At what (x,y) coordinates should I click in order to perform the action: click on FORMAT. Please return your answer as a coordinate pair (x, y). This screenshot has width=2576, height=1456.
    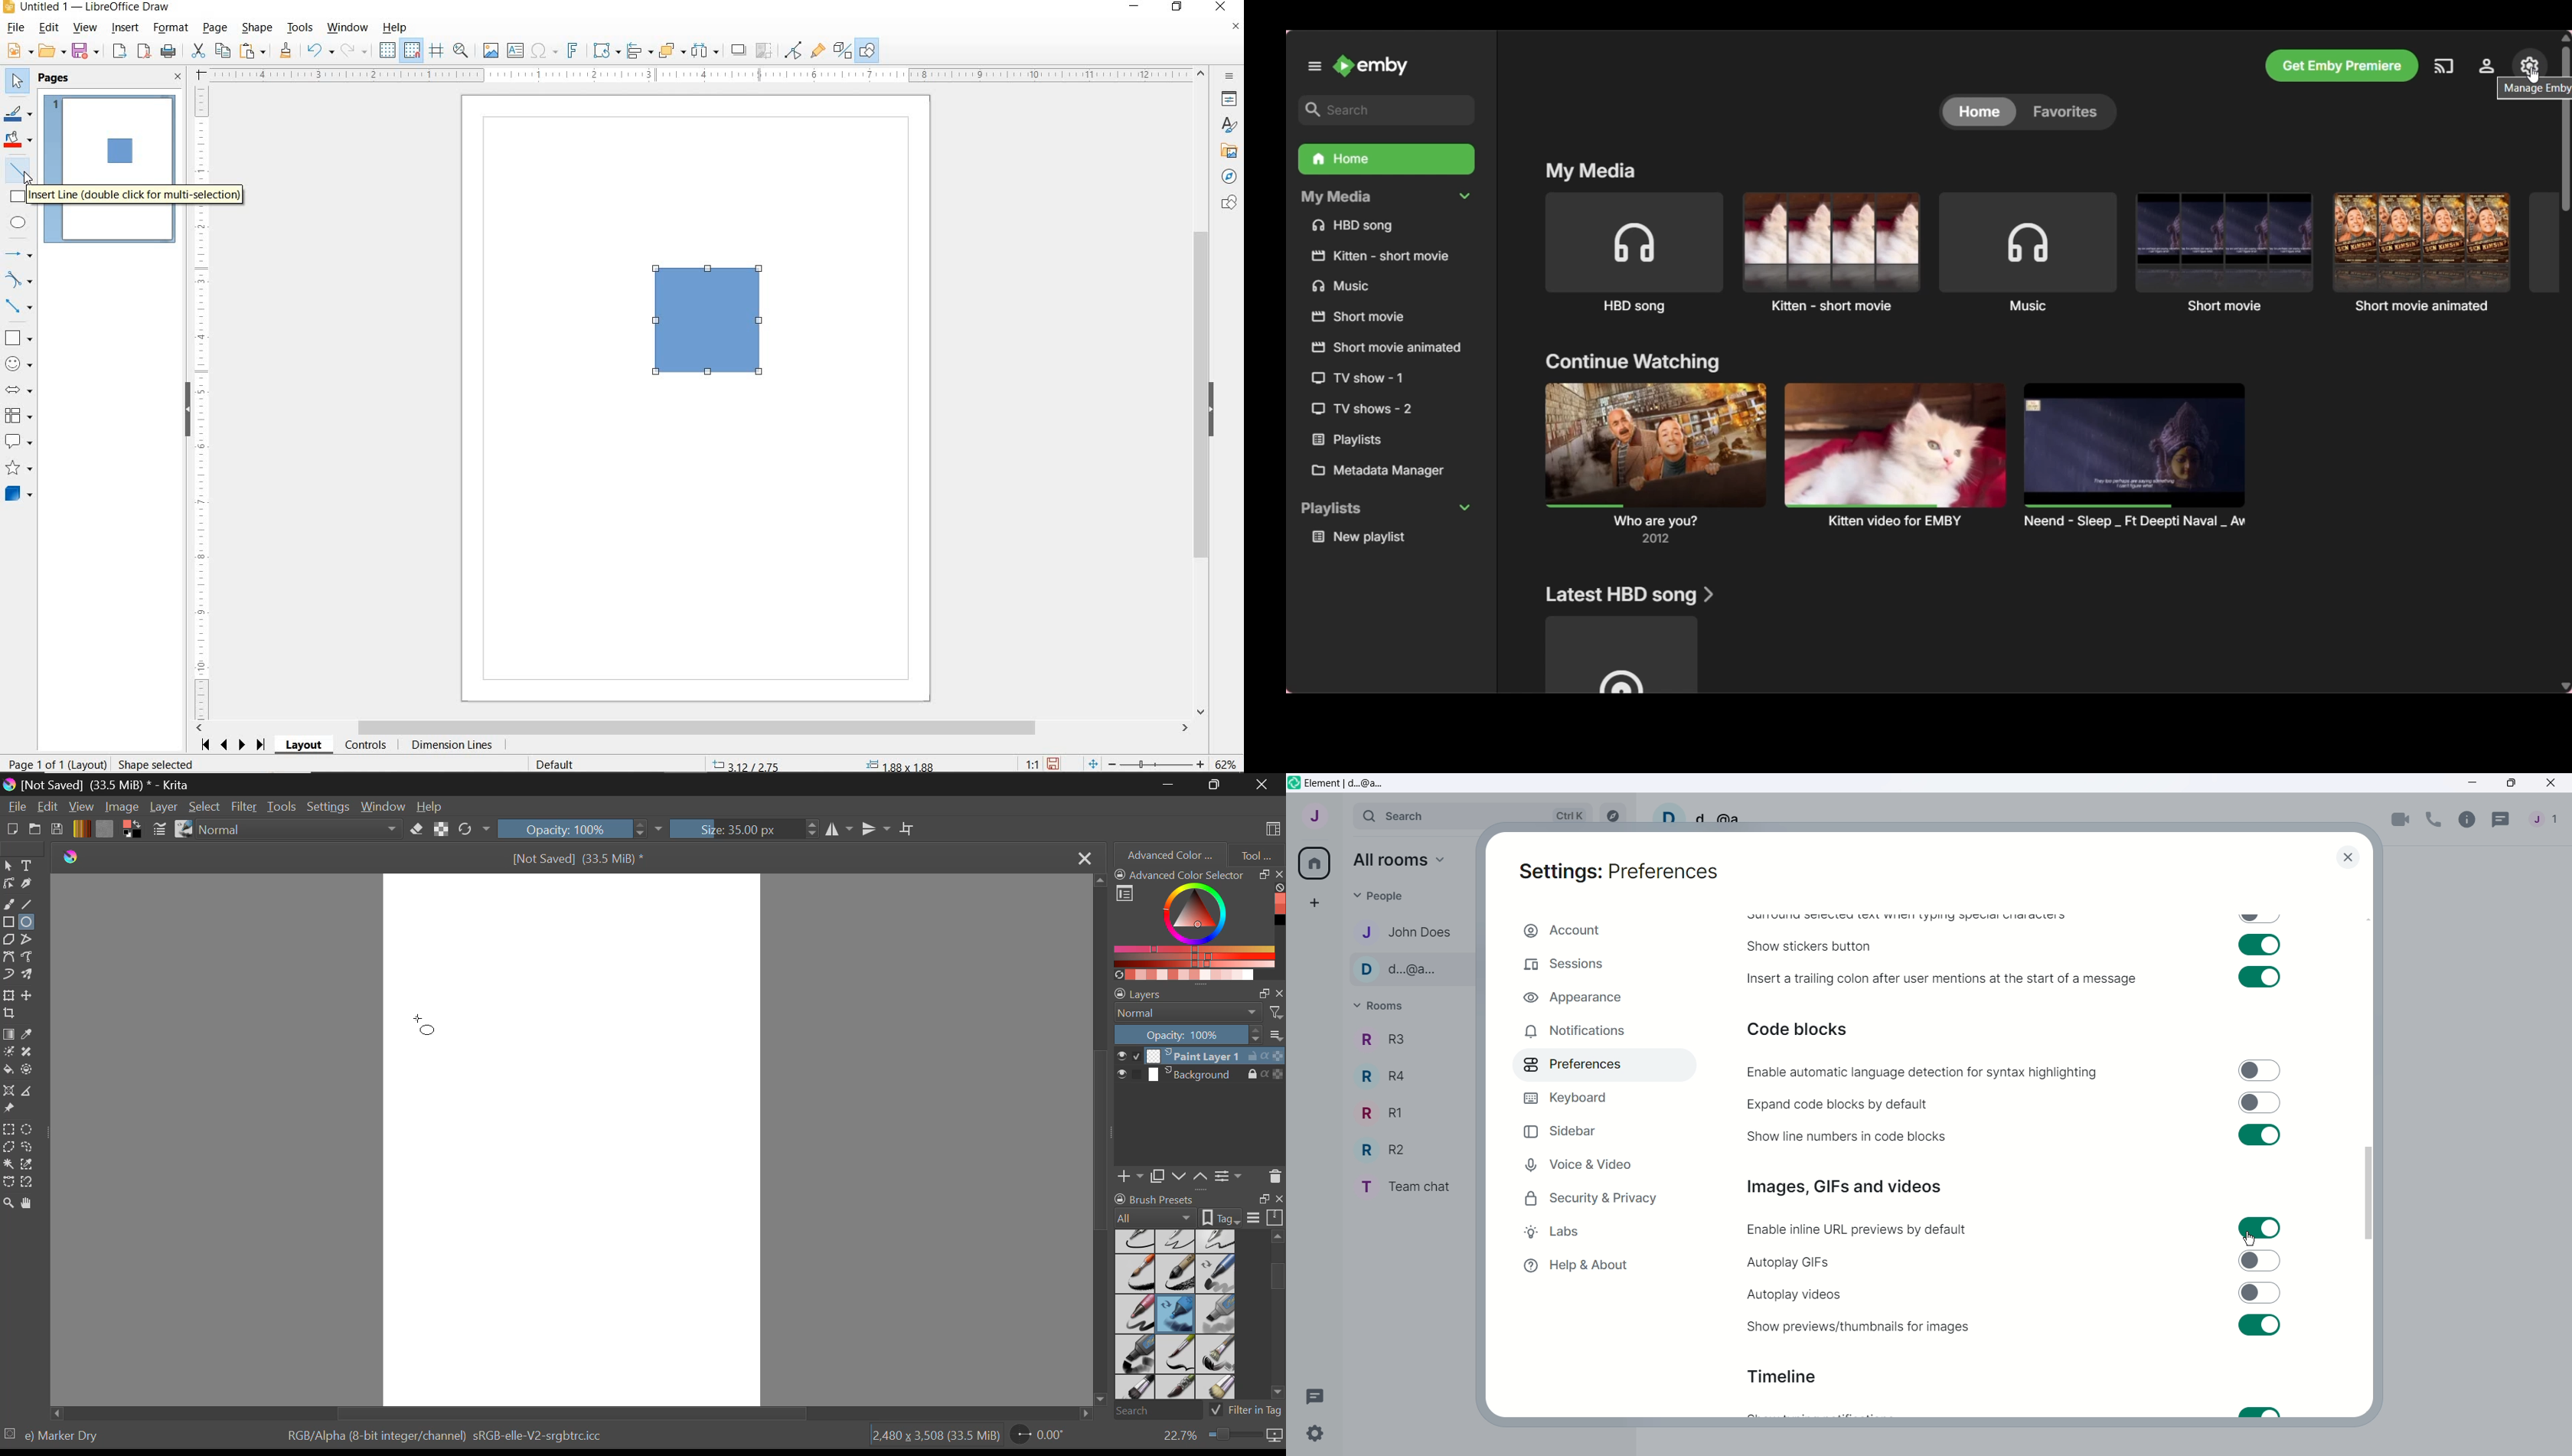
    Looking at the image, I should click on (171, 29).